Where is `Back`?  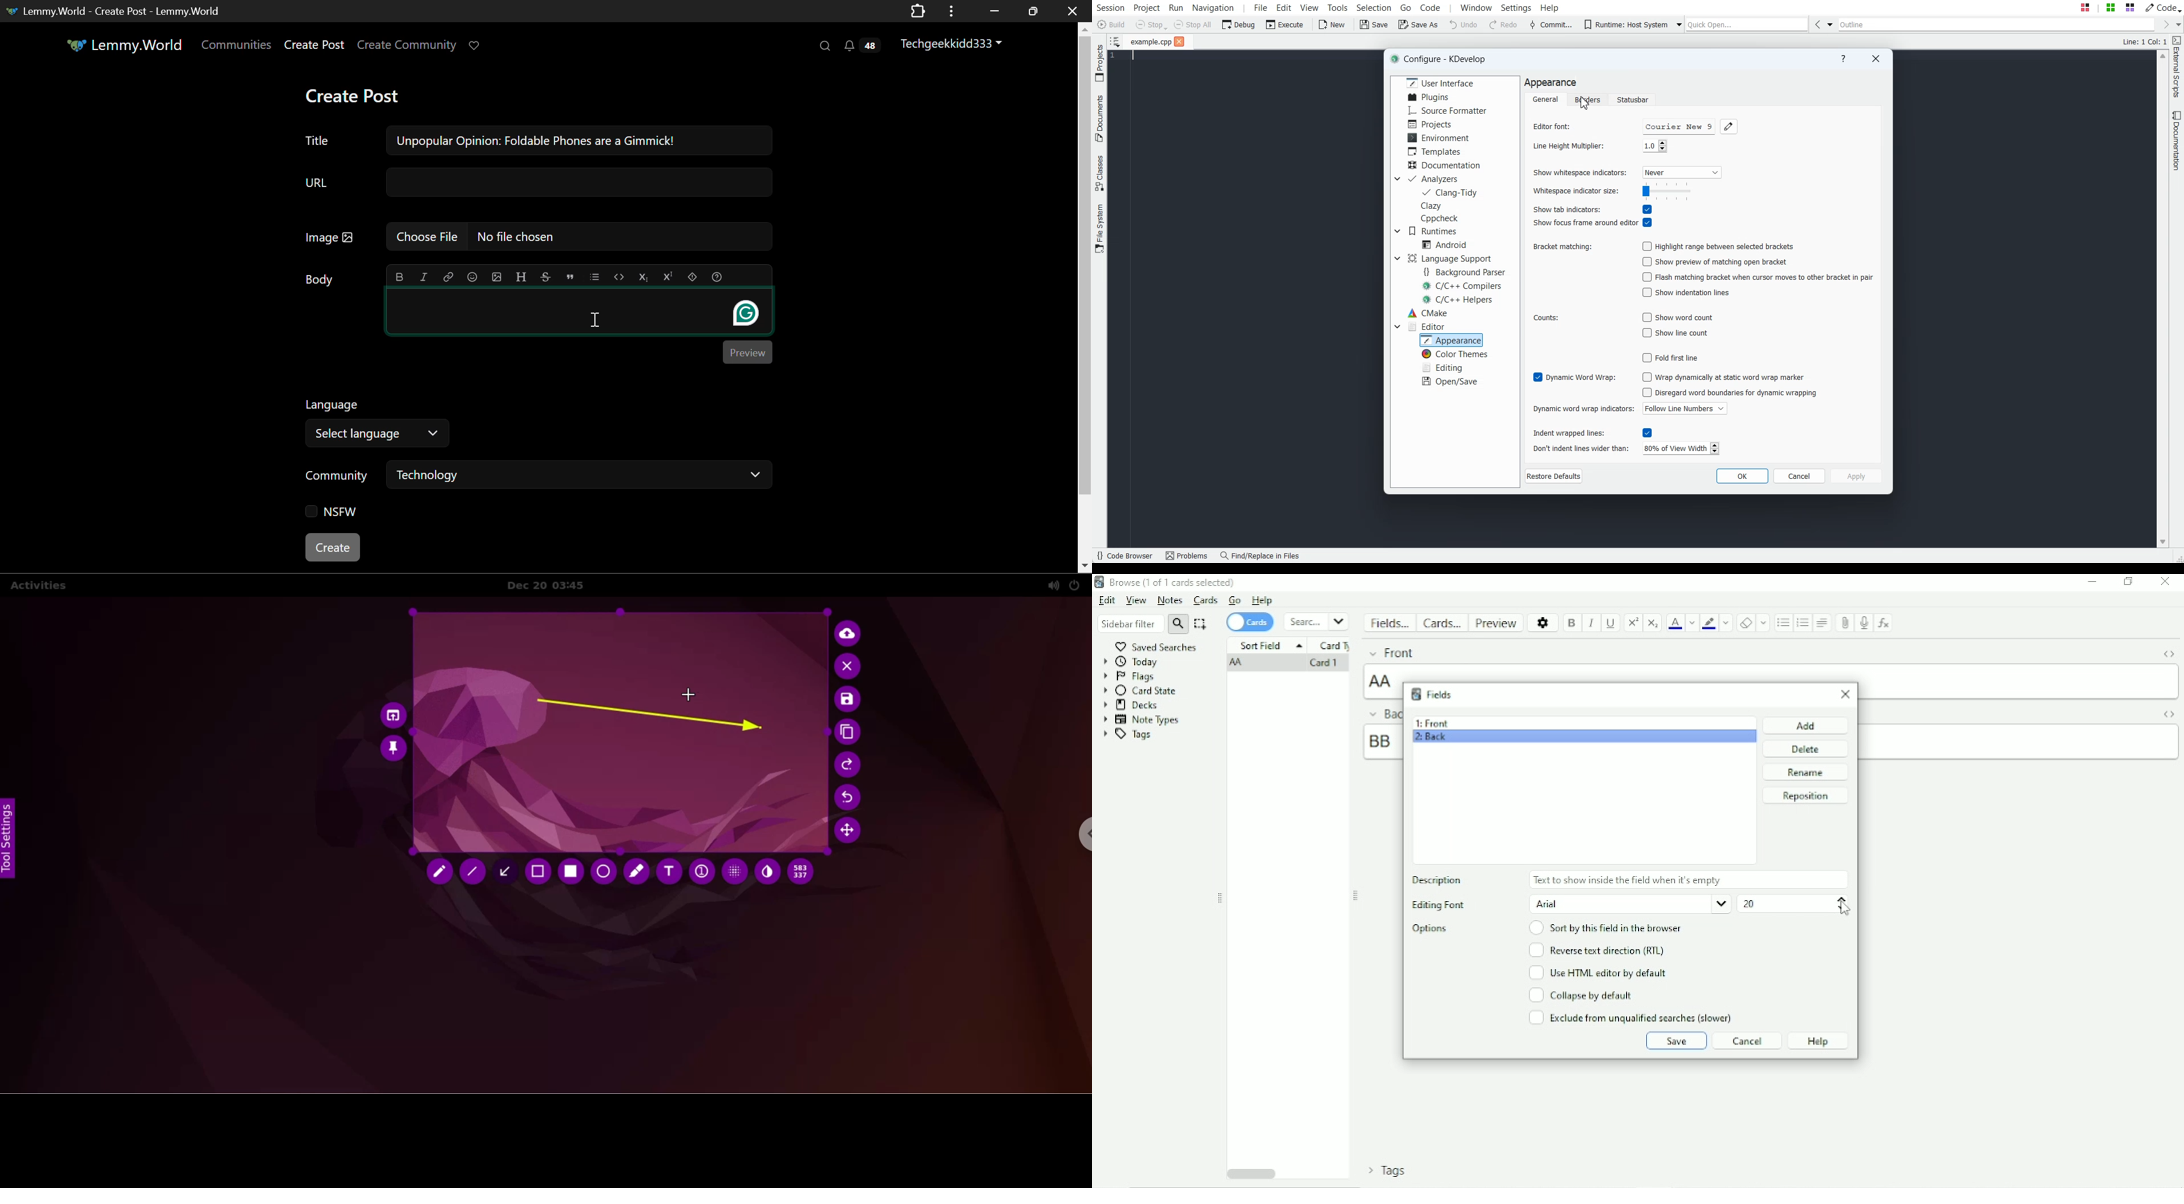
Back is located at coordinates (1381, 713).